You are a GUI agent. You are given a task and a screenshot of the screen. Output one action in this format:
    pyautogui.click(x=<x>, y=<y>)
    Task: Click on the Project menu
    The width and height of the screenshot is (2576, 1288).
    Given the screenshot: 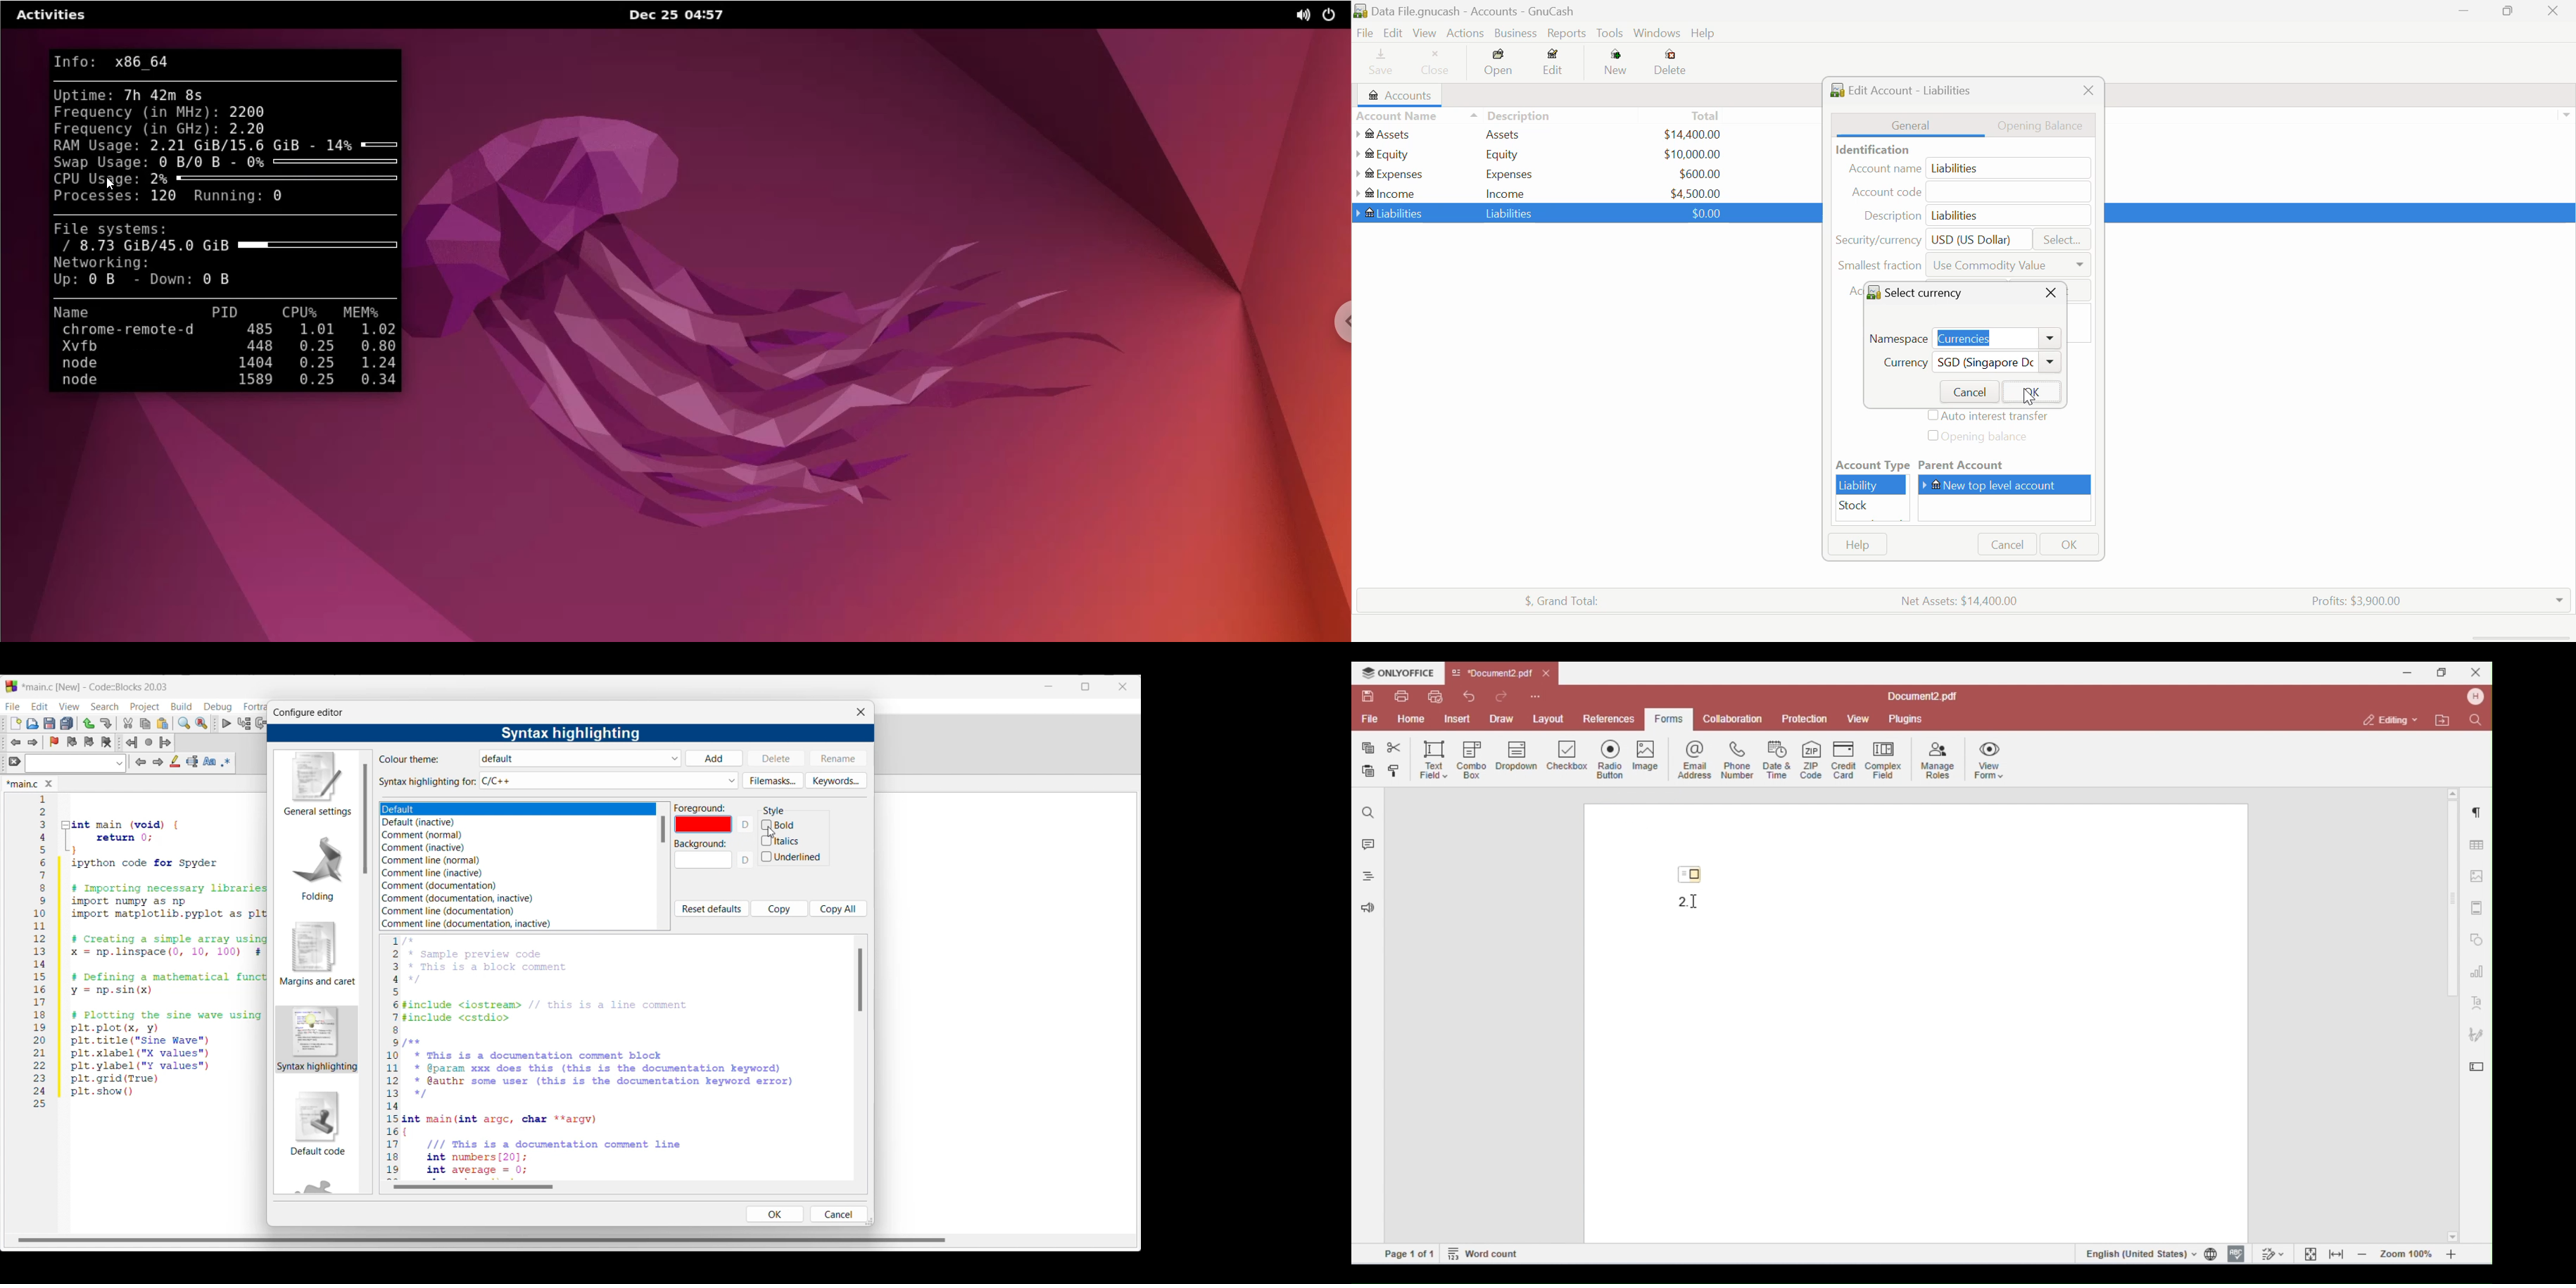 What is the action you would take?
    pyautogui.click(x=145, y=707)
    